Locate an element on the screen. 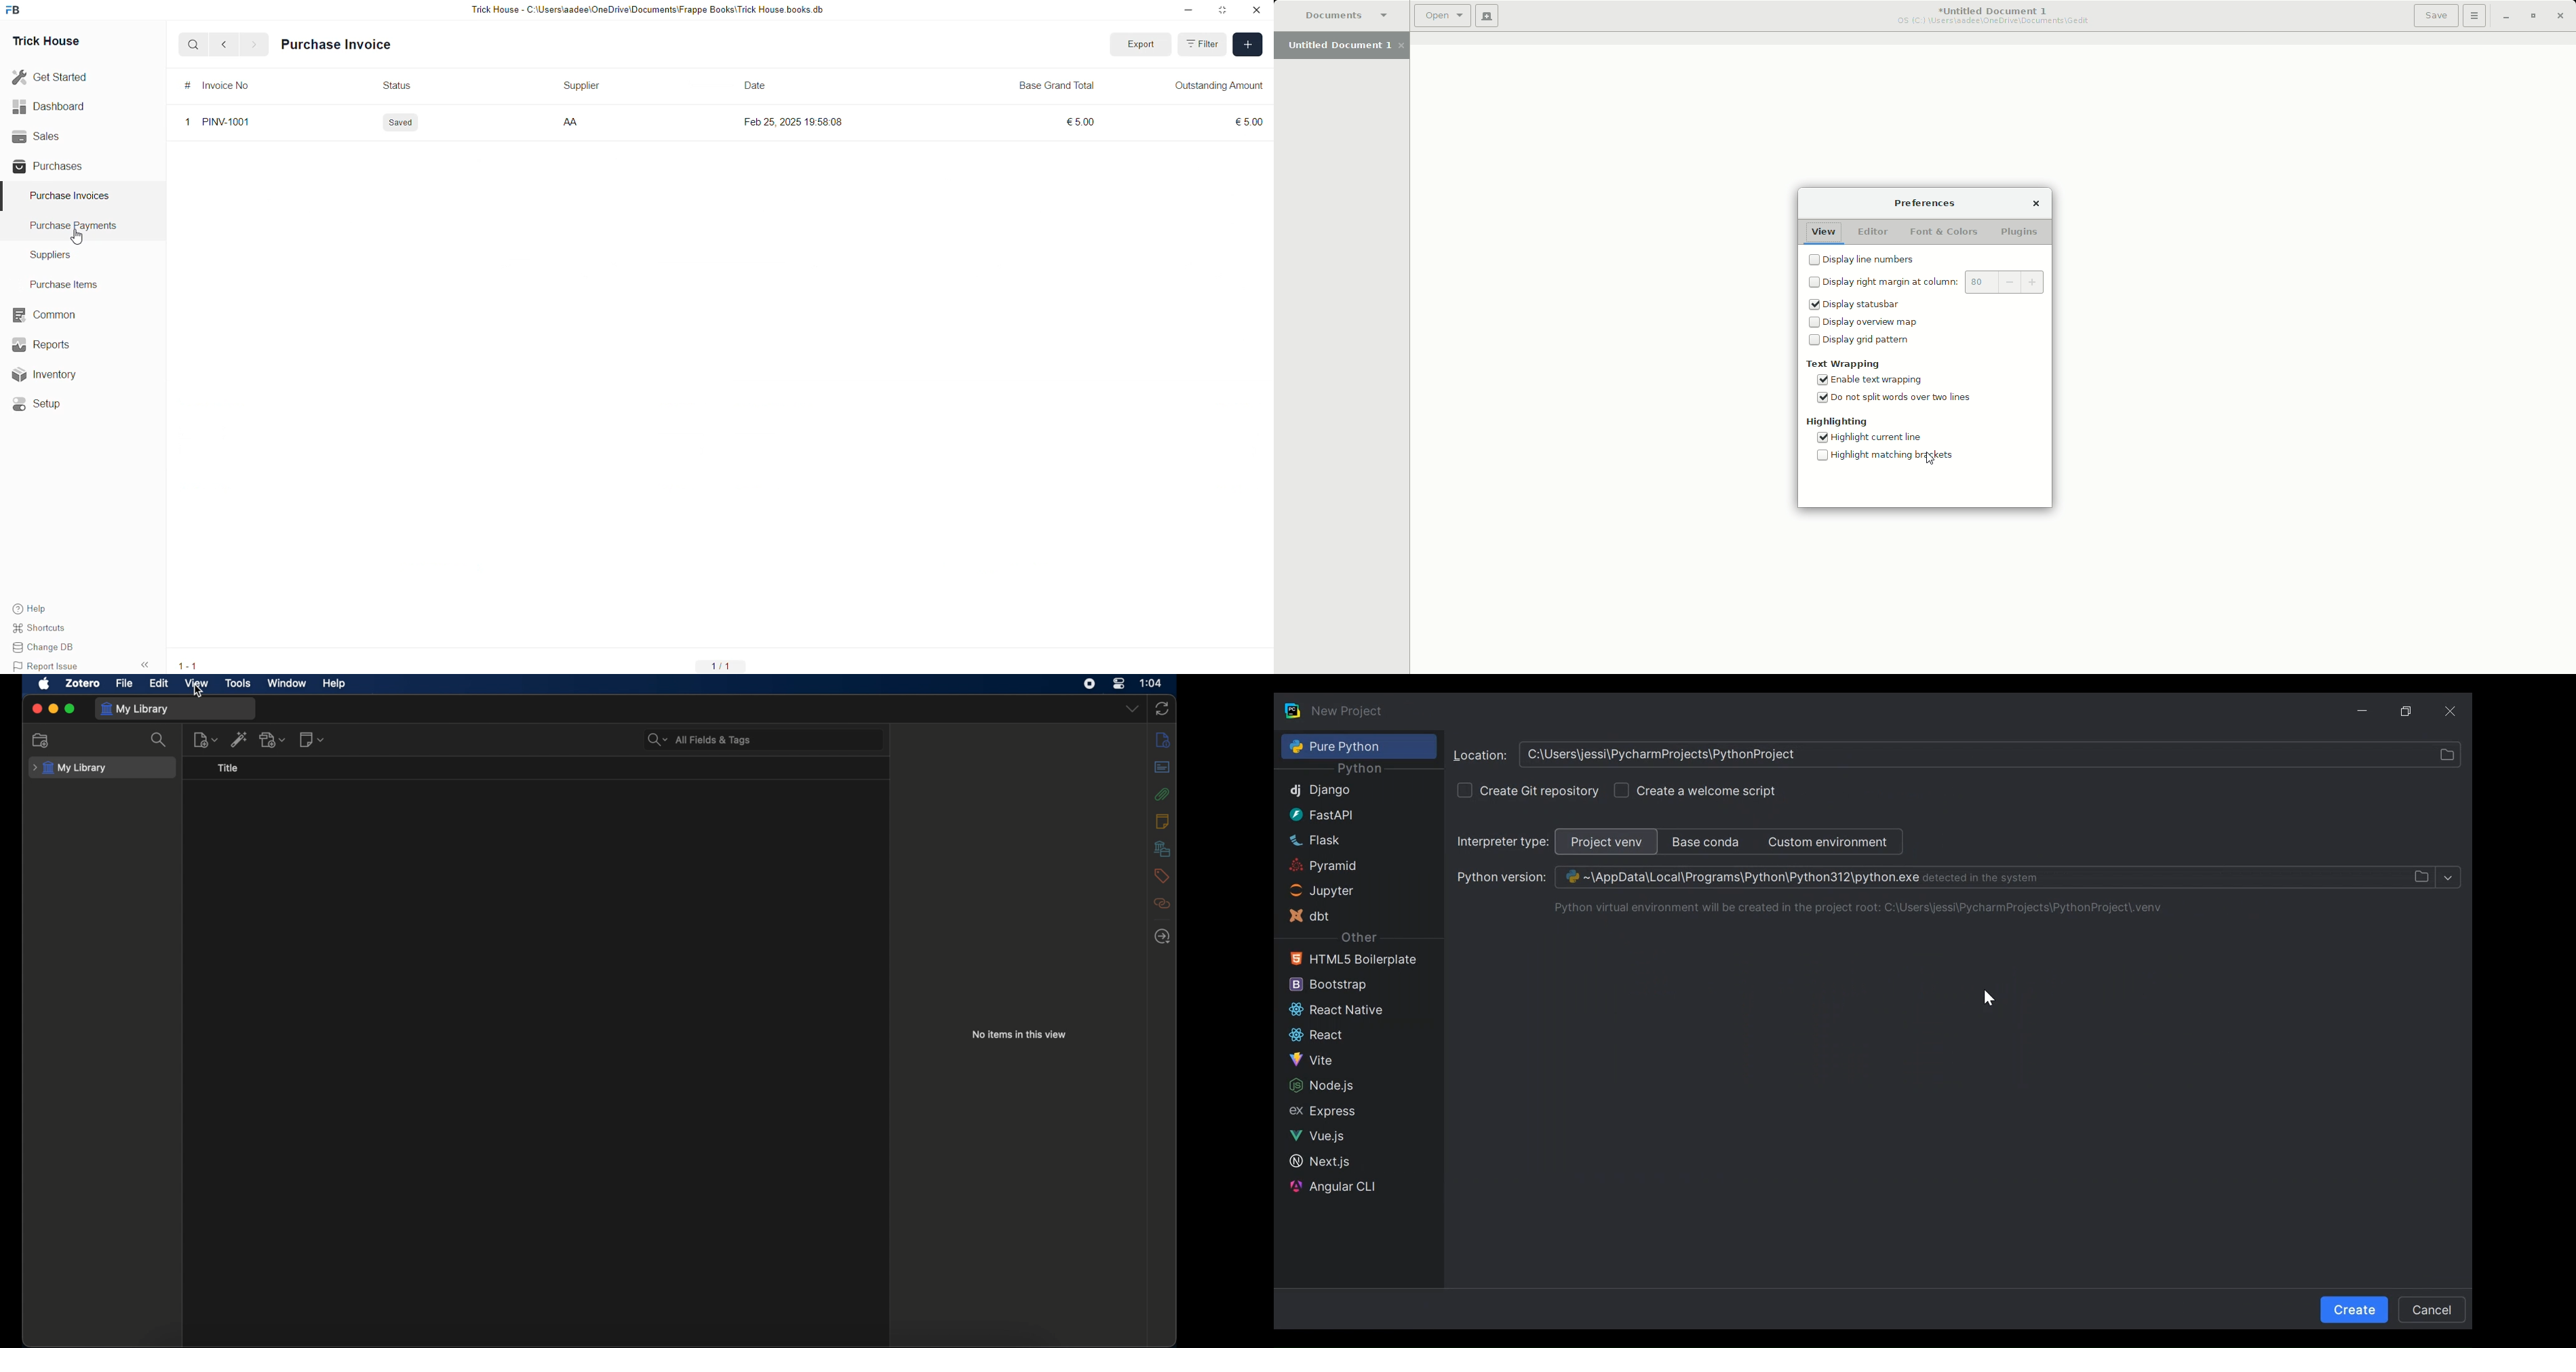 Image resolution: width=2576 pixels, height=1372 pixels. Inventory is located at coordinates (52, 377).